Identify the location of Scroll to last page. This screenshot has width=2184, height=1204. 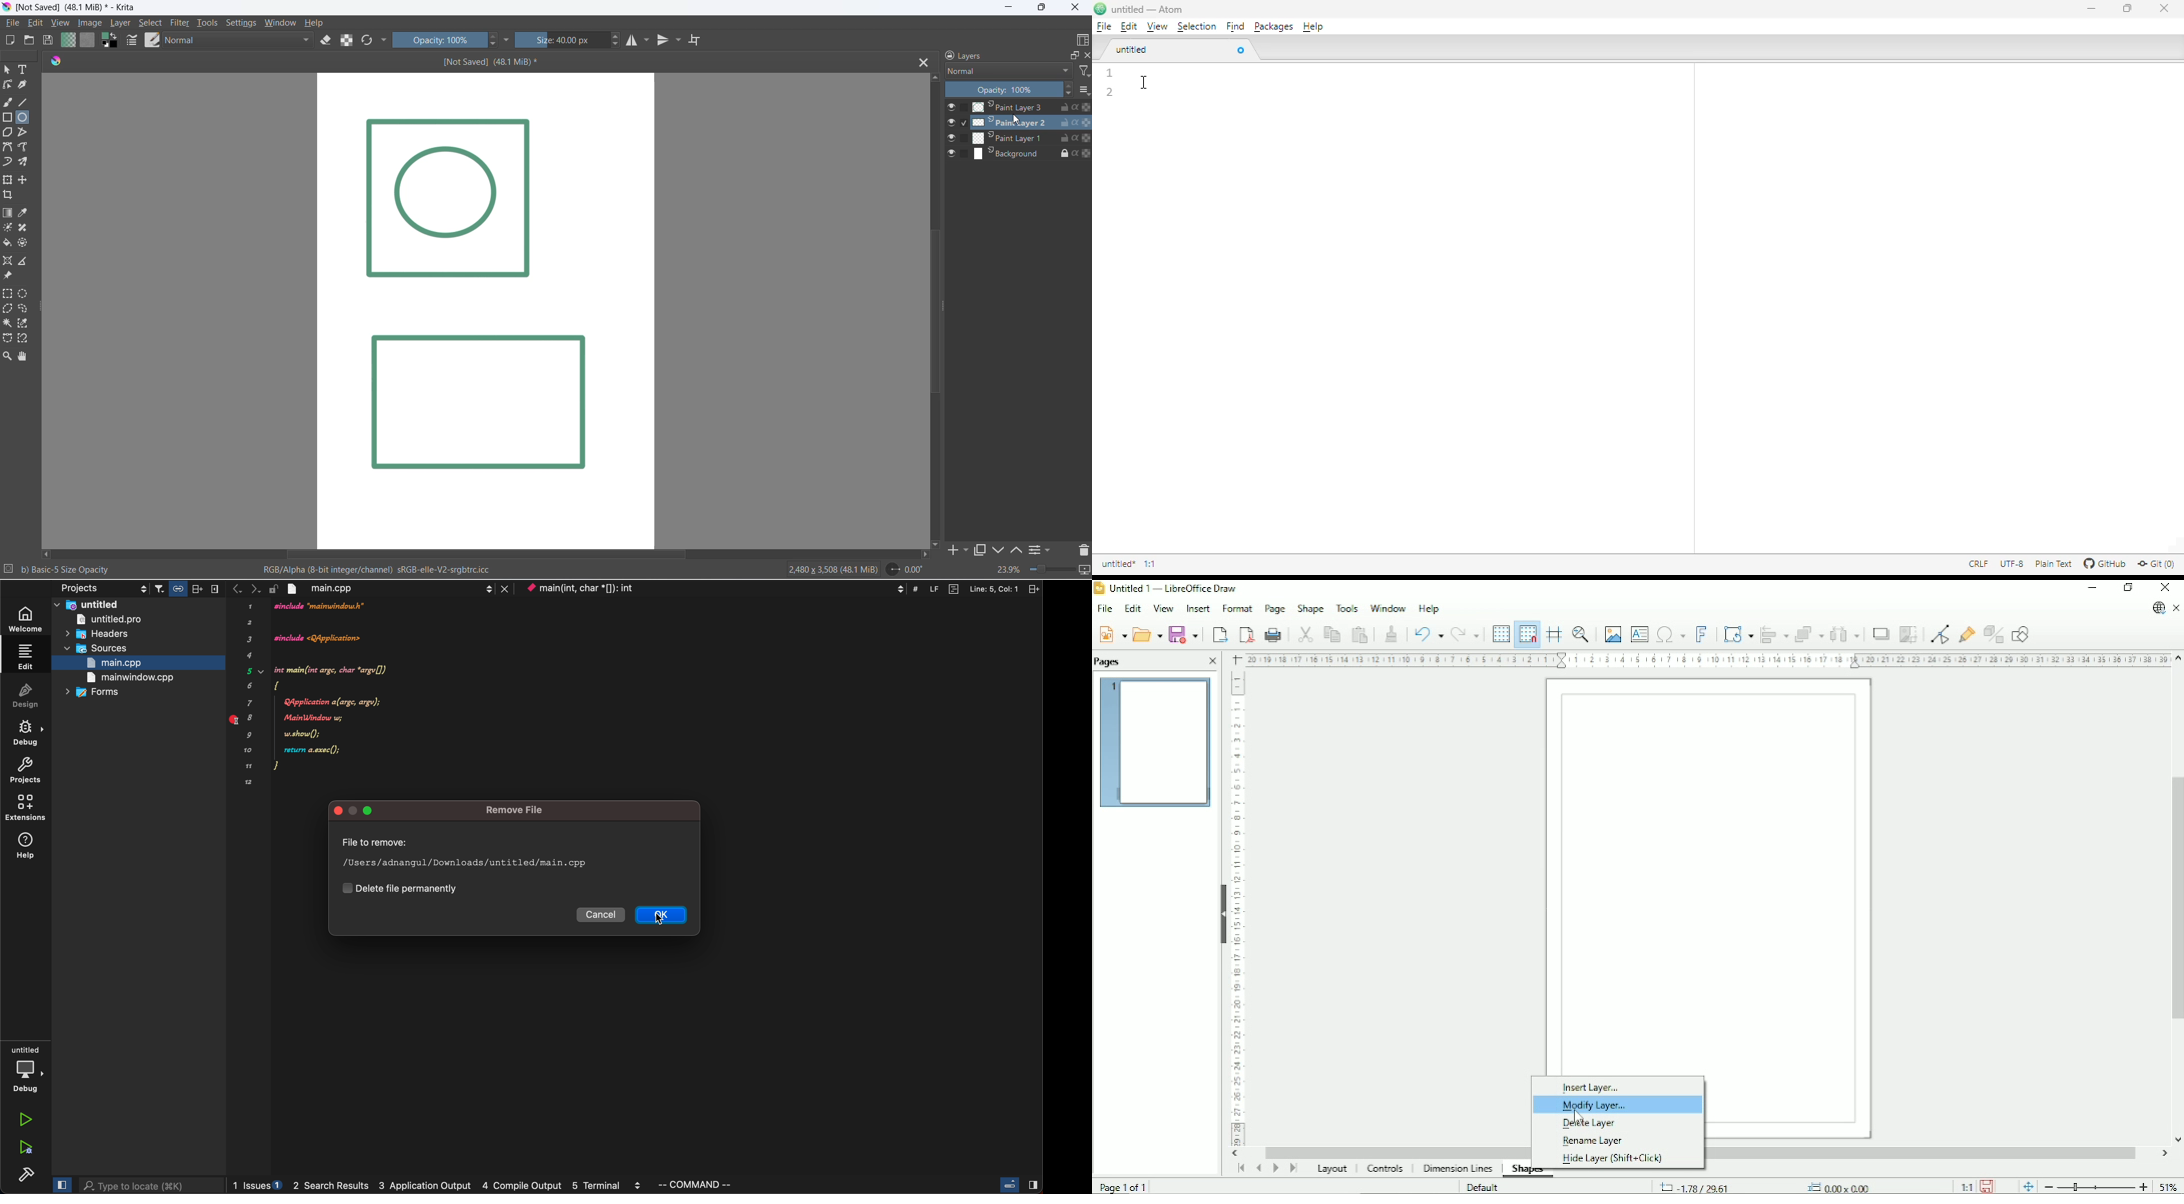
(1293, 1169).